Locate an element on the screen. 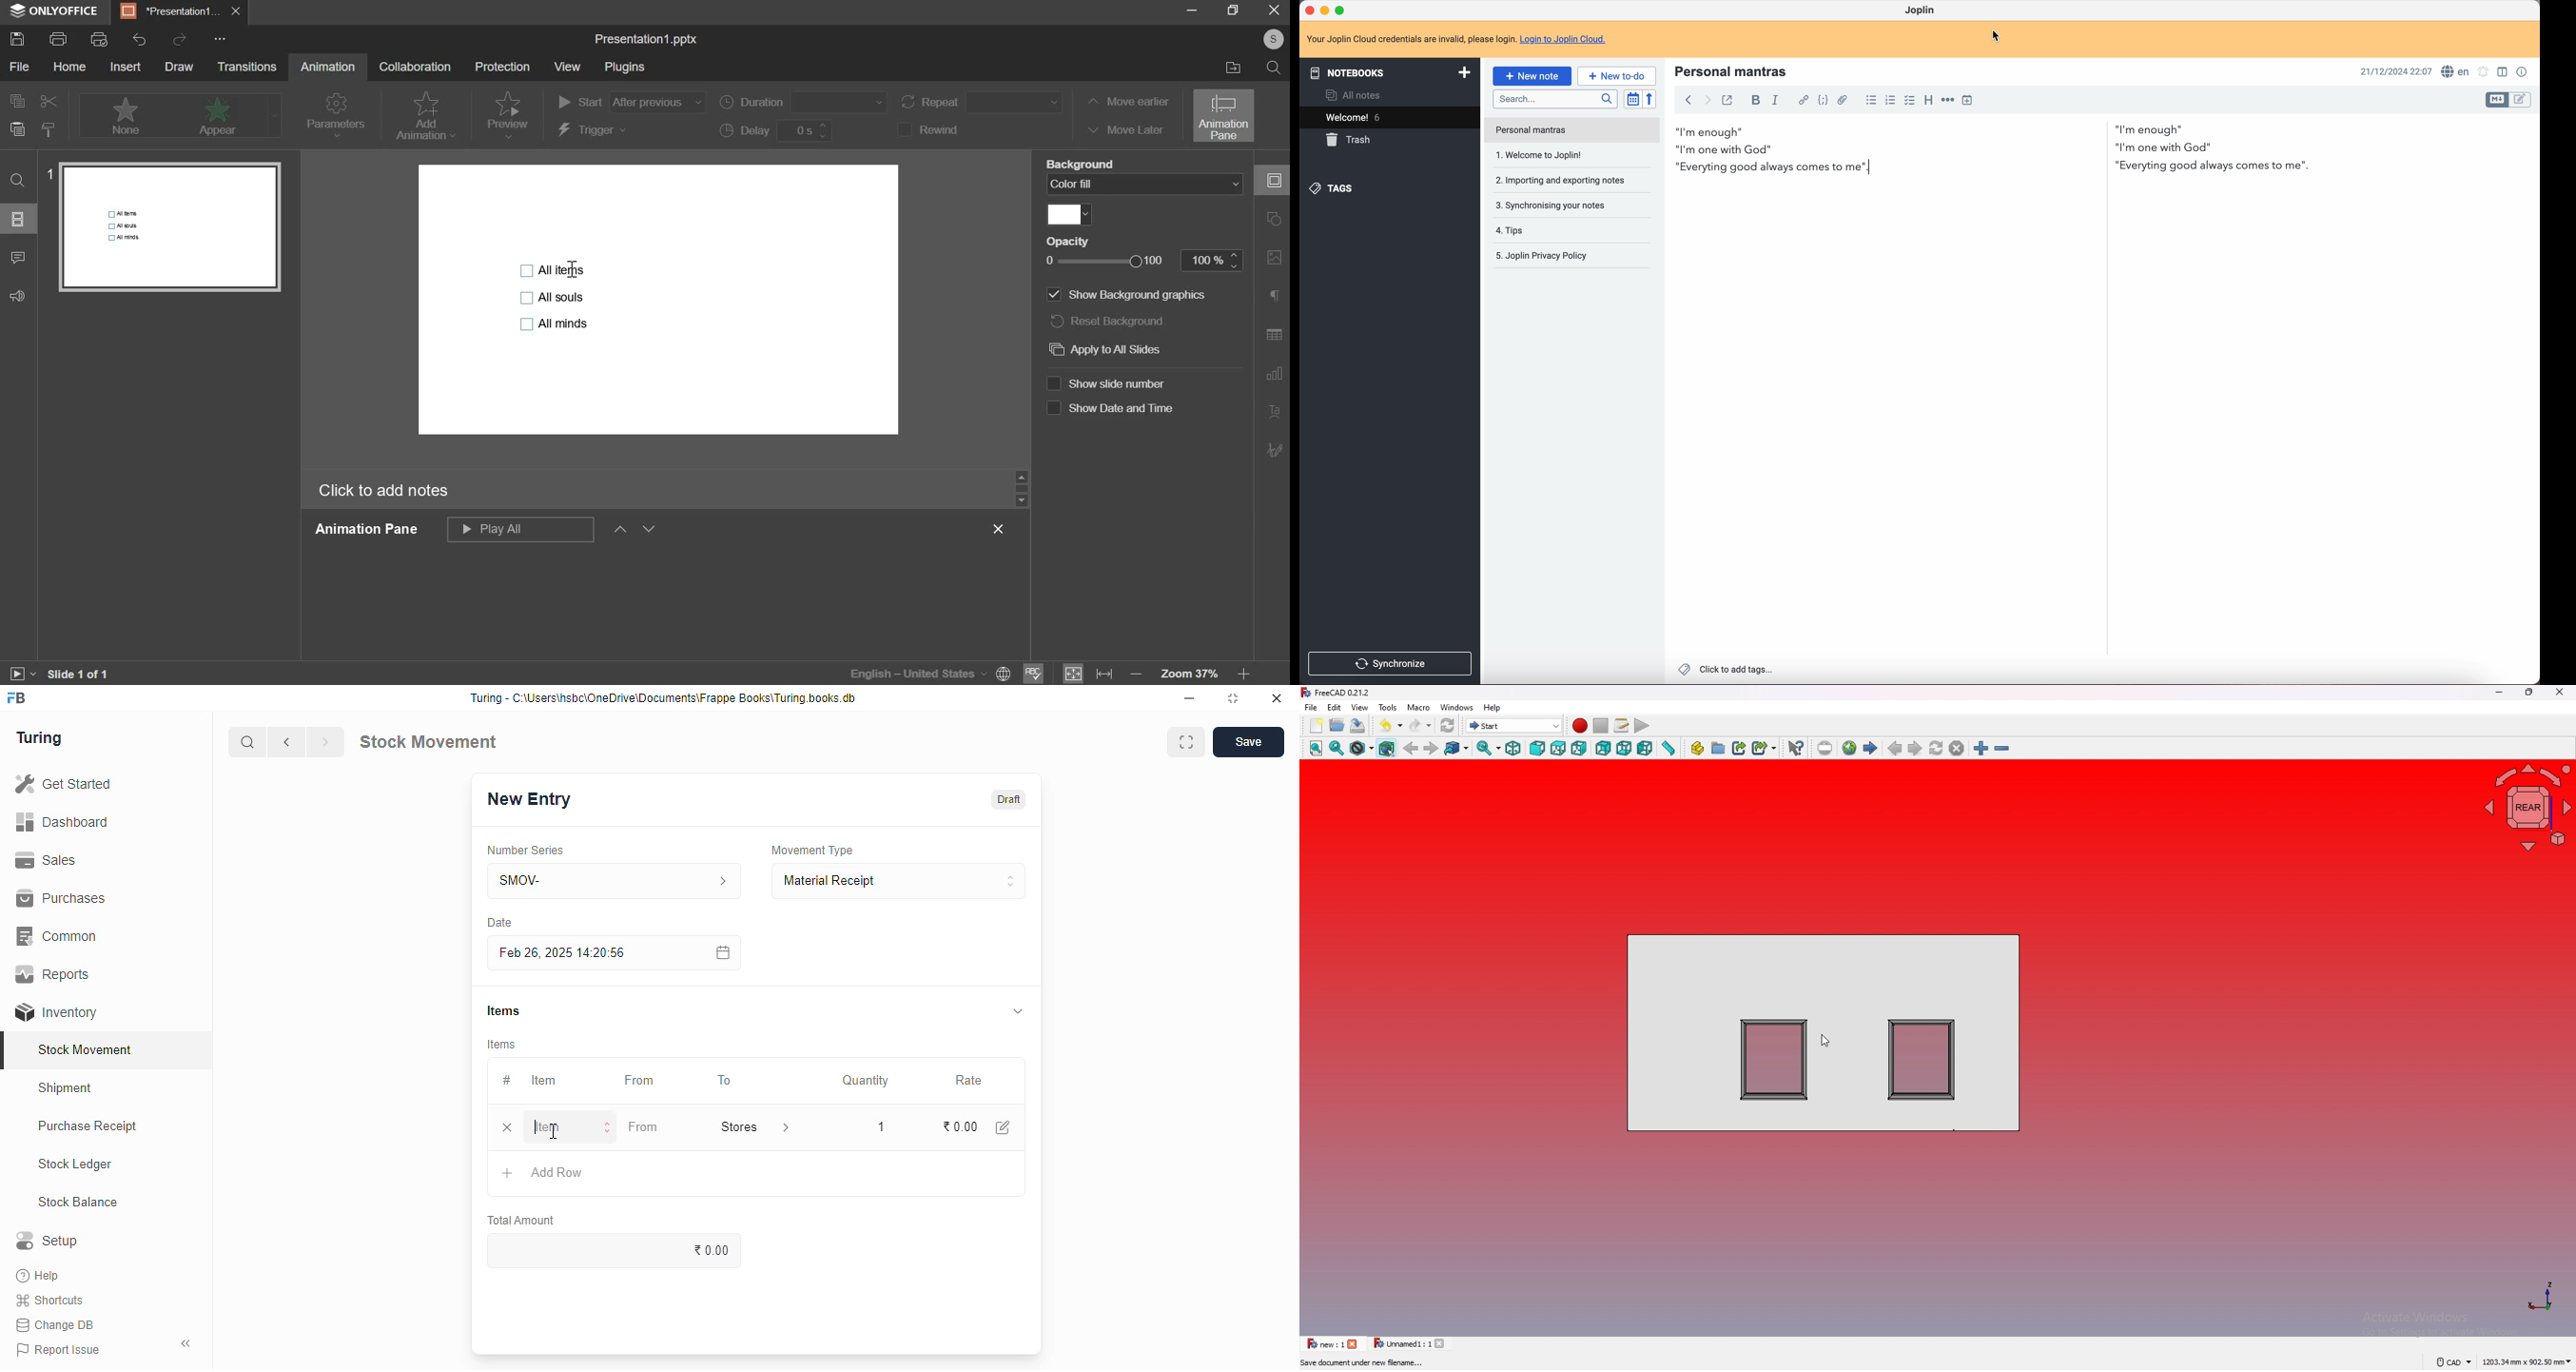 The image size is (2576, 1372). toggle sort order field is located at coordinates (1633, 98).